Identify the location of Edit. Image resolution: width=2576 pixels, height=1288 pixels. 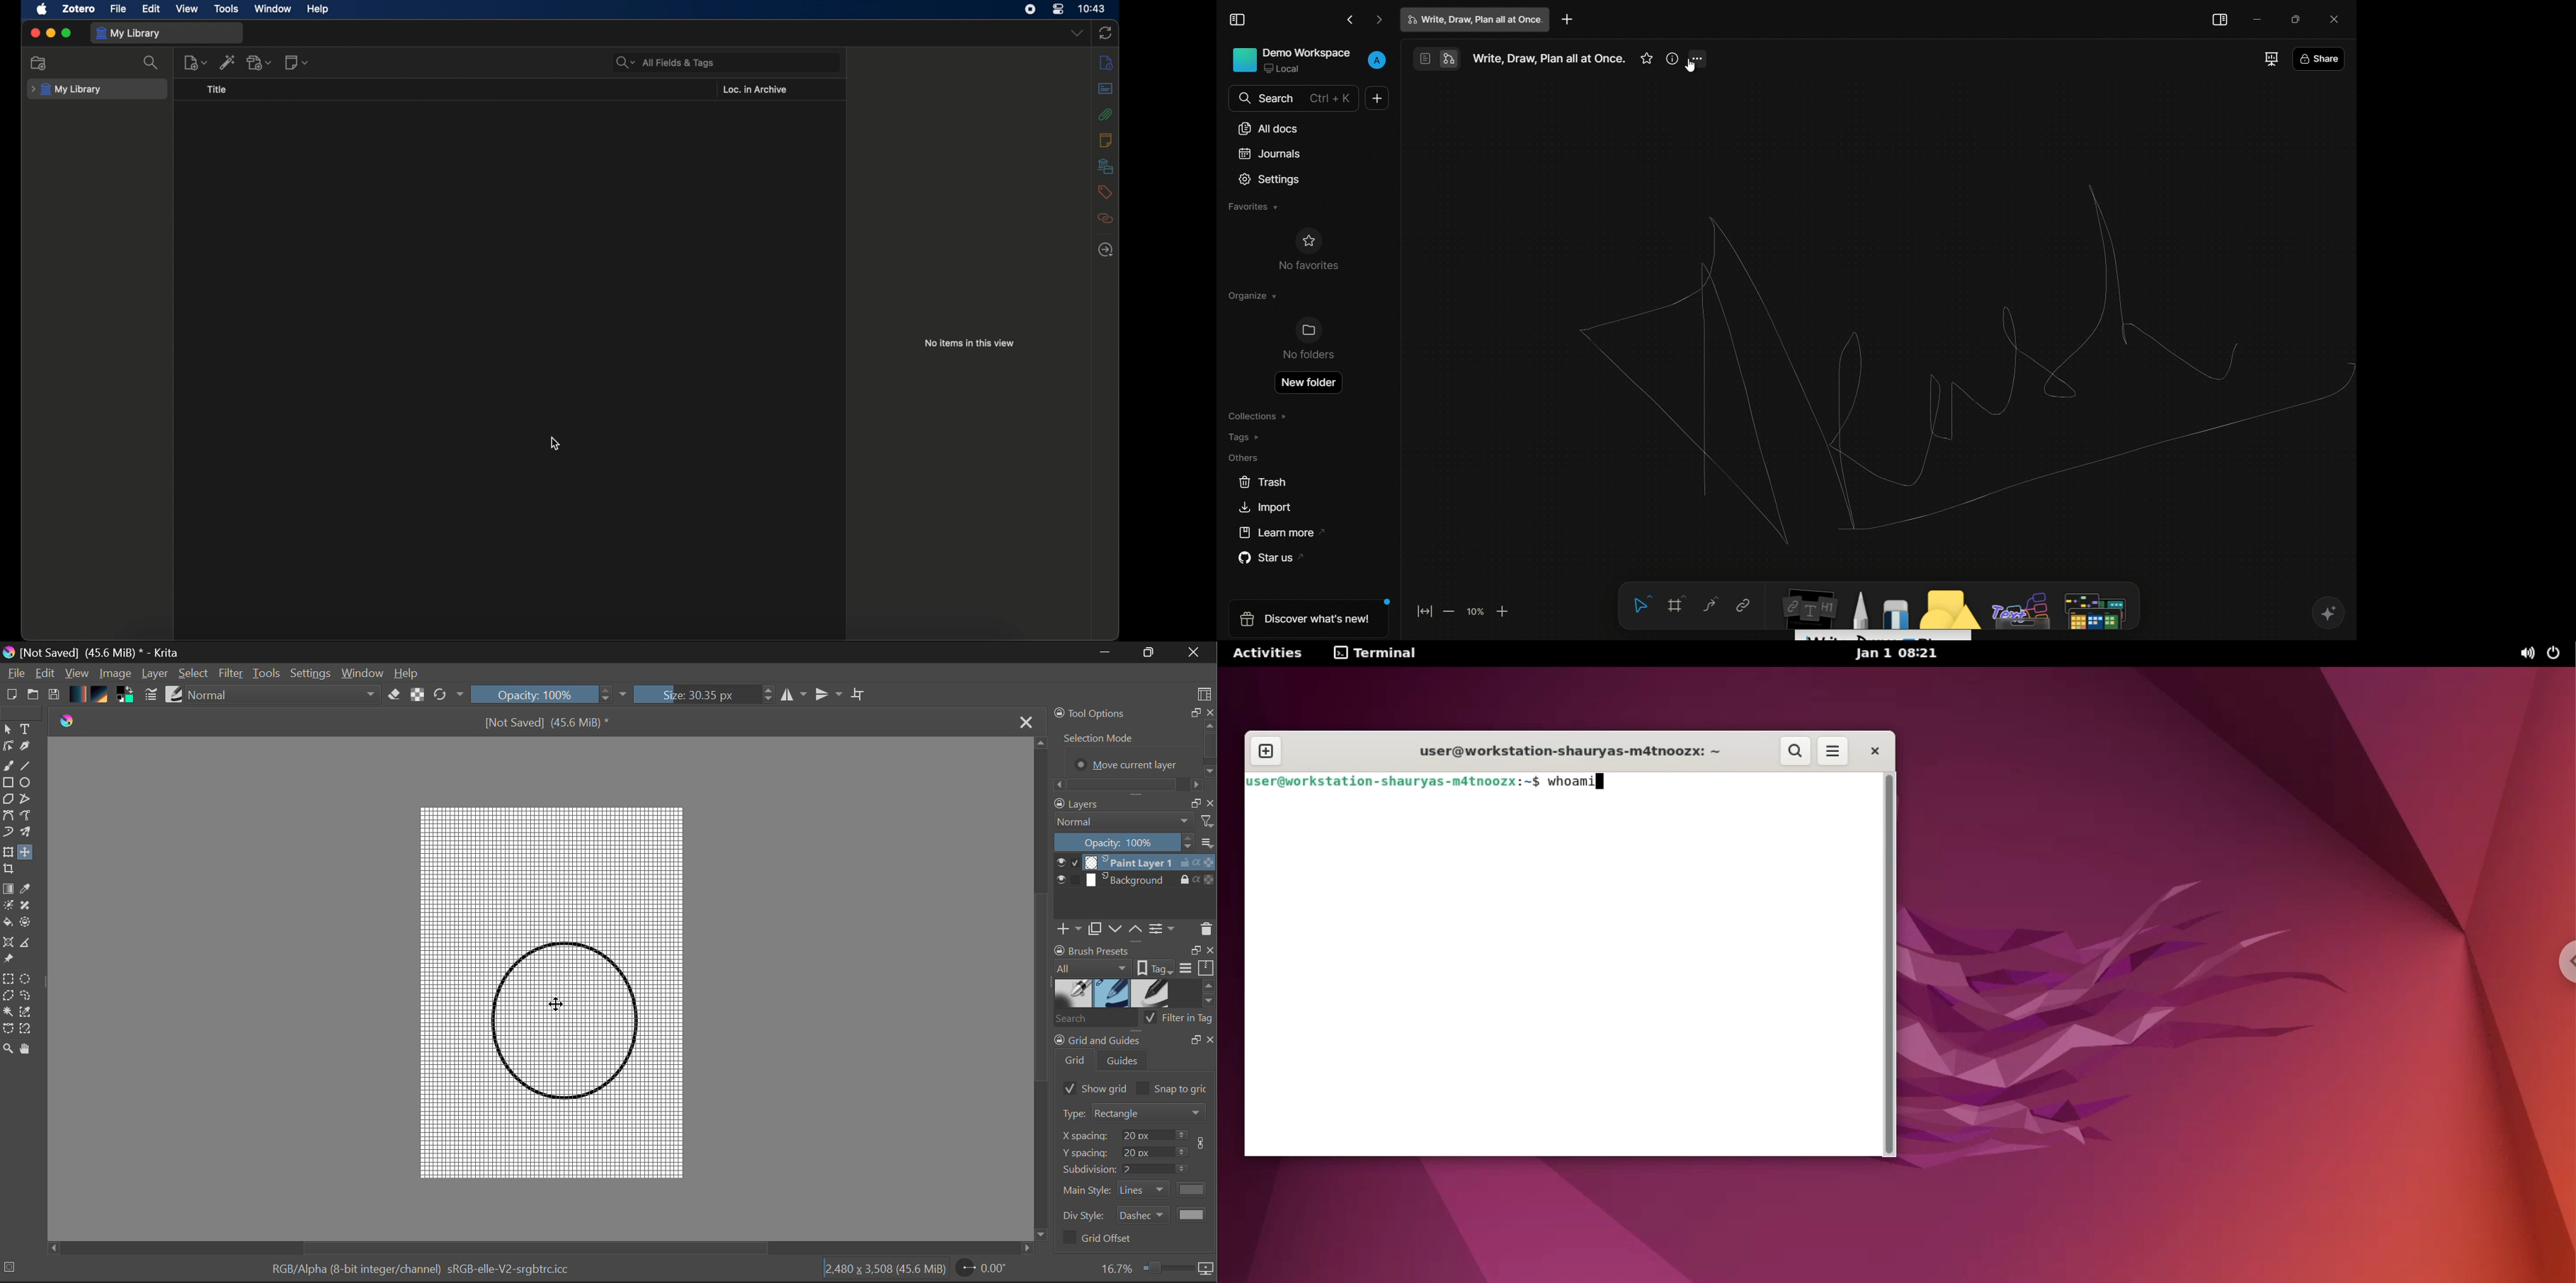
(46, 674).